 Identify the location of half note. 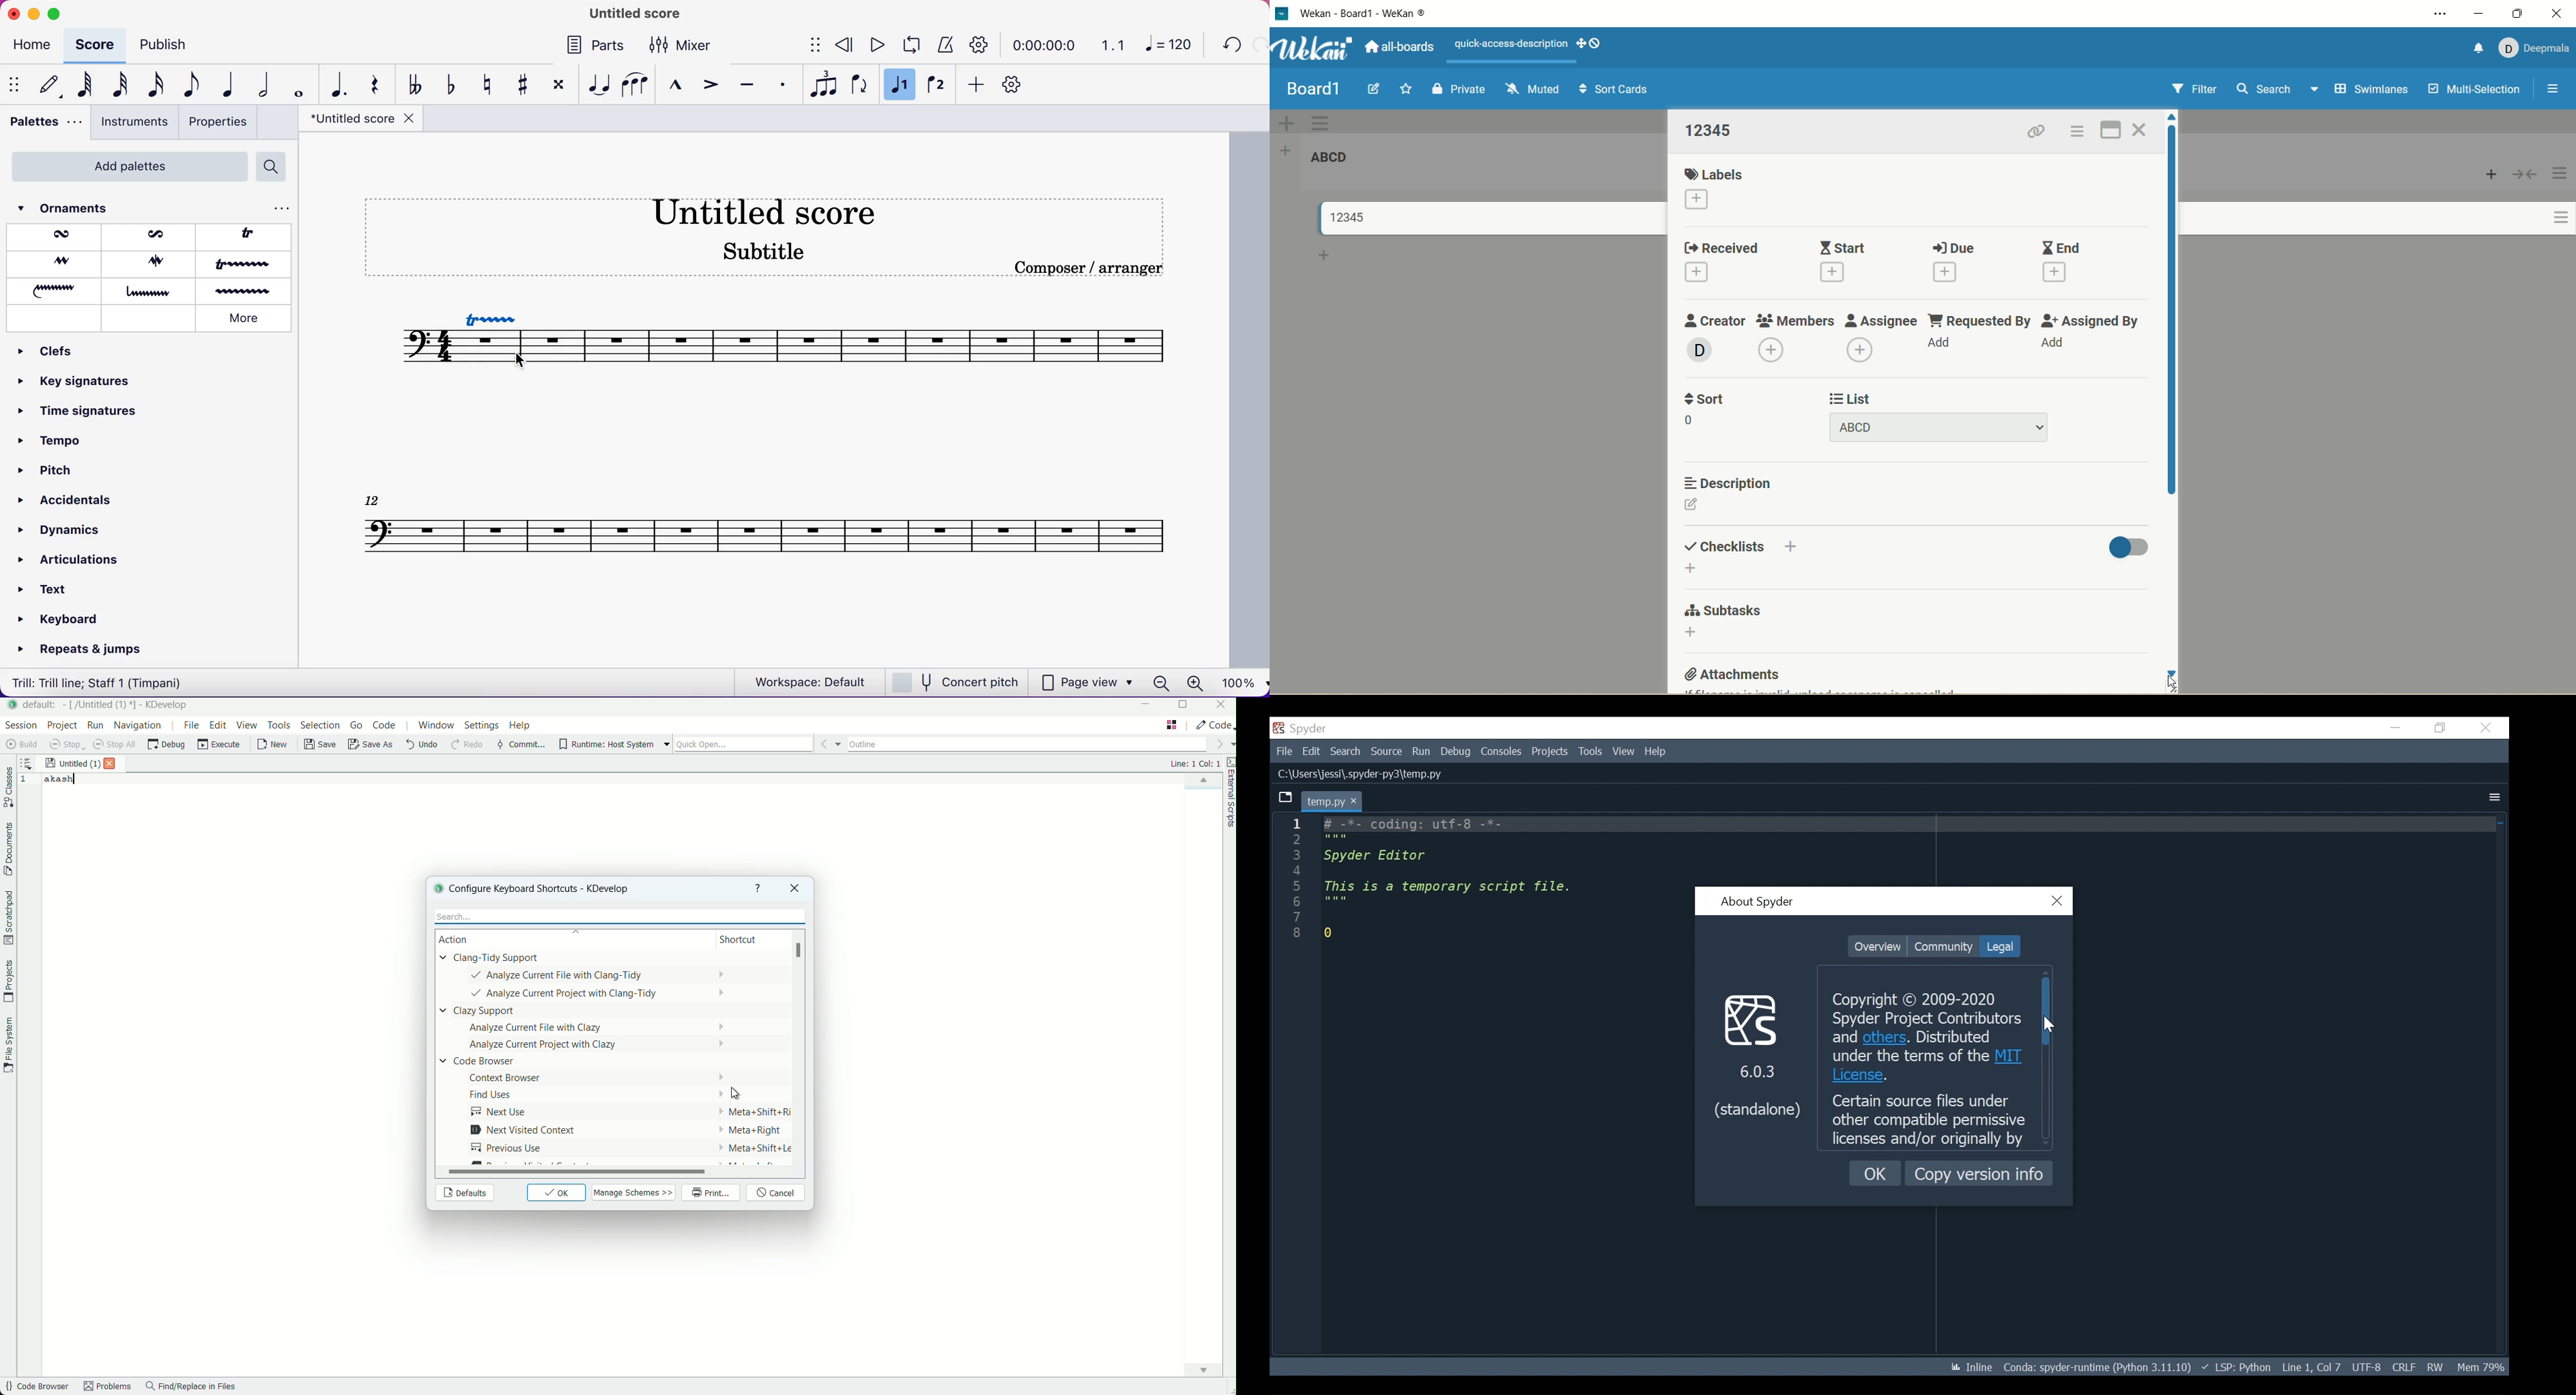
(259, 84).